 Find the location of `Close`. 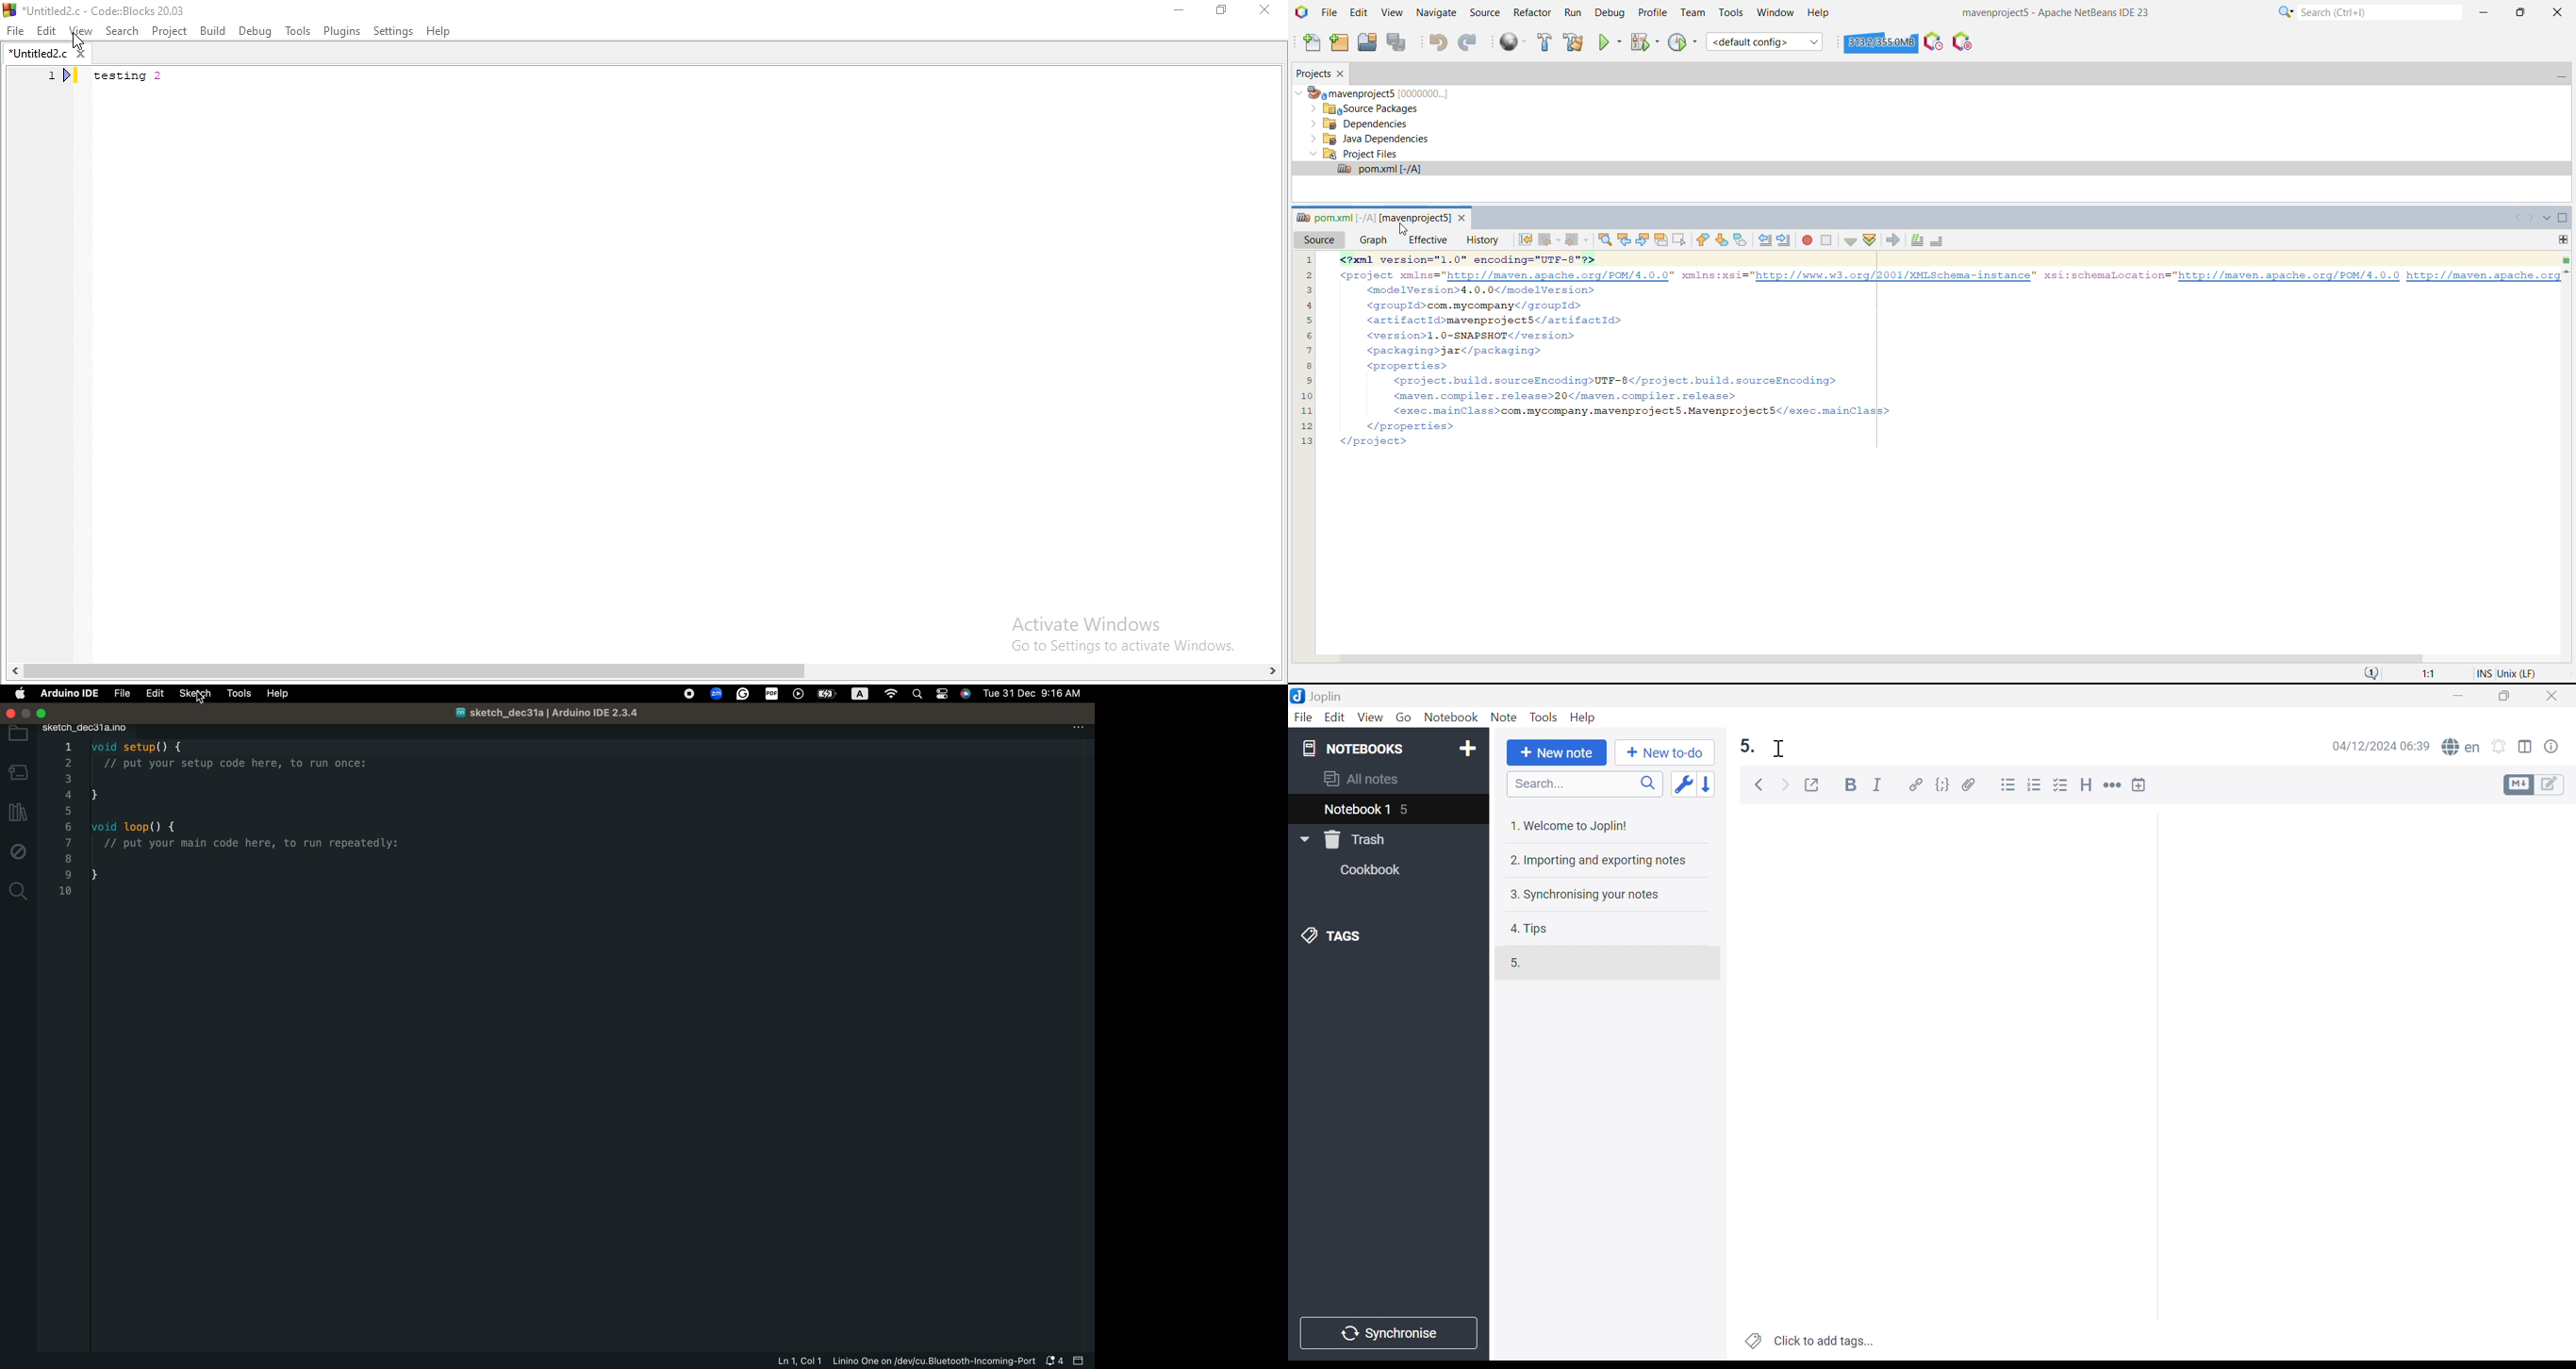

Close is located at coordinates (2555, 695).